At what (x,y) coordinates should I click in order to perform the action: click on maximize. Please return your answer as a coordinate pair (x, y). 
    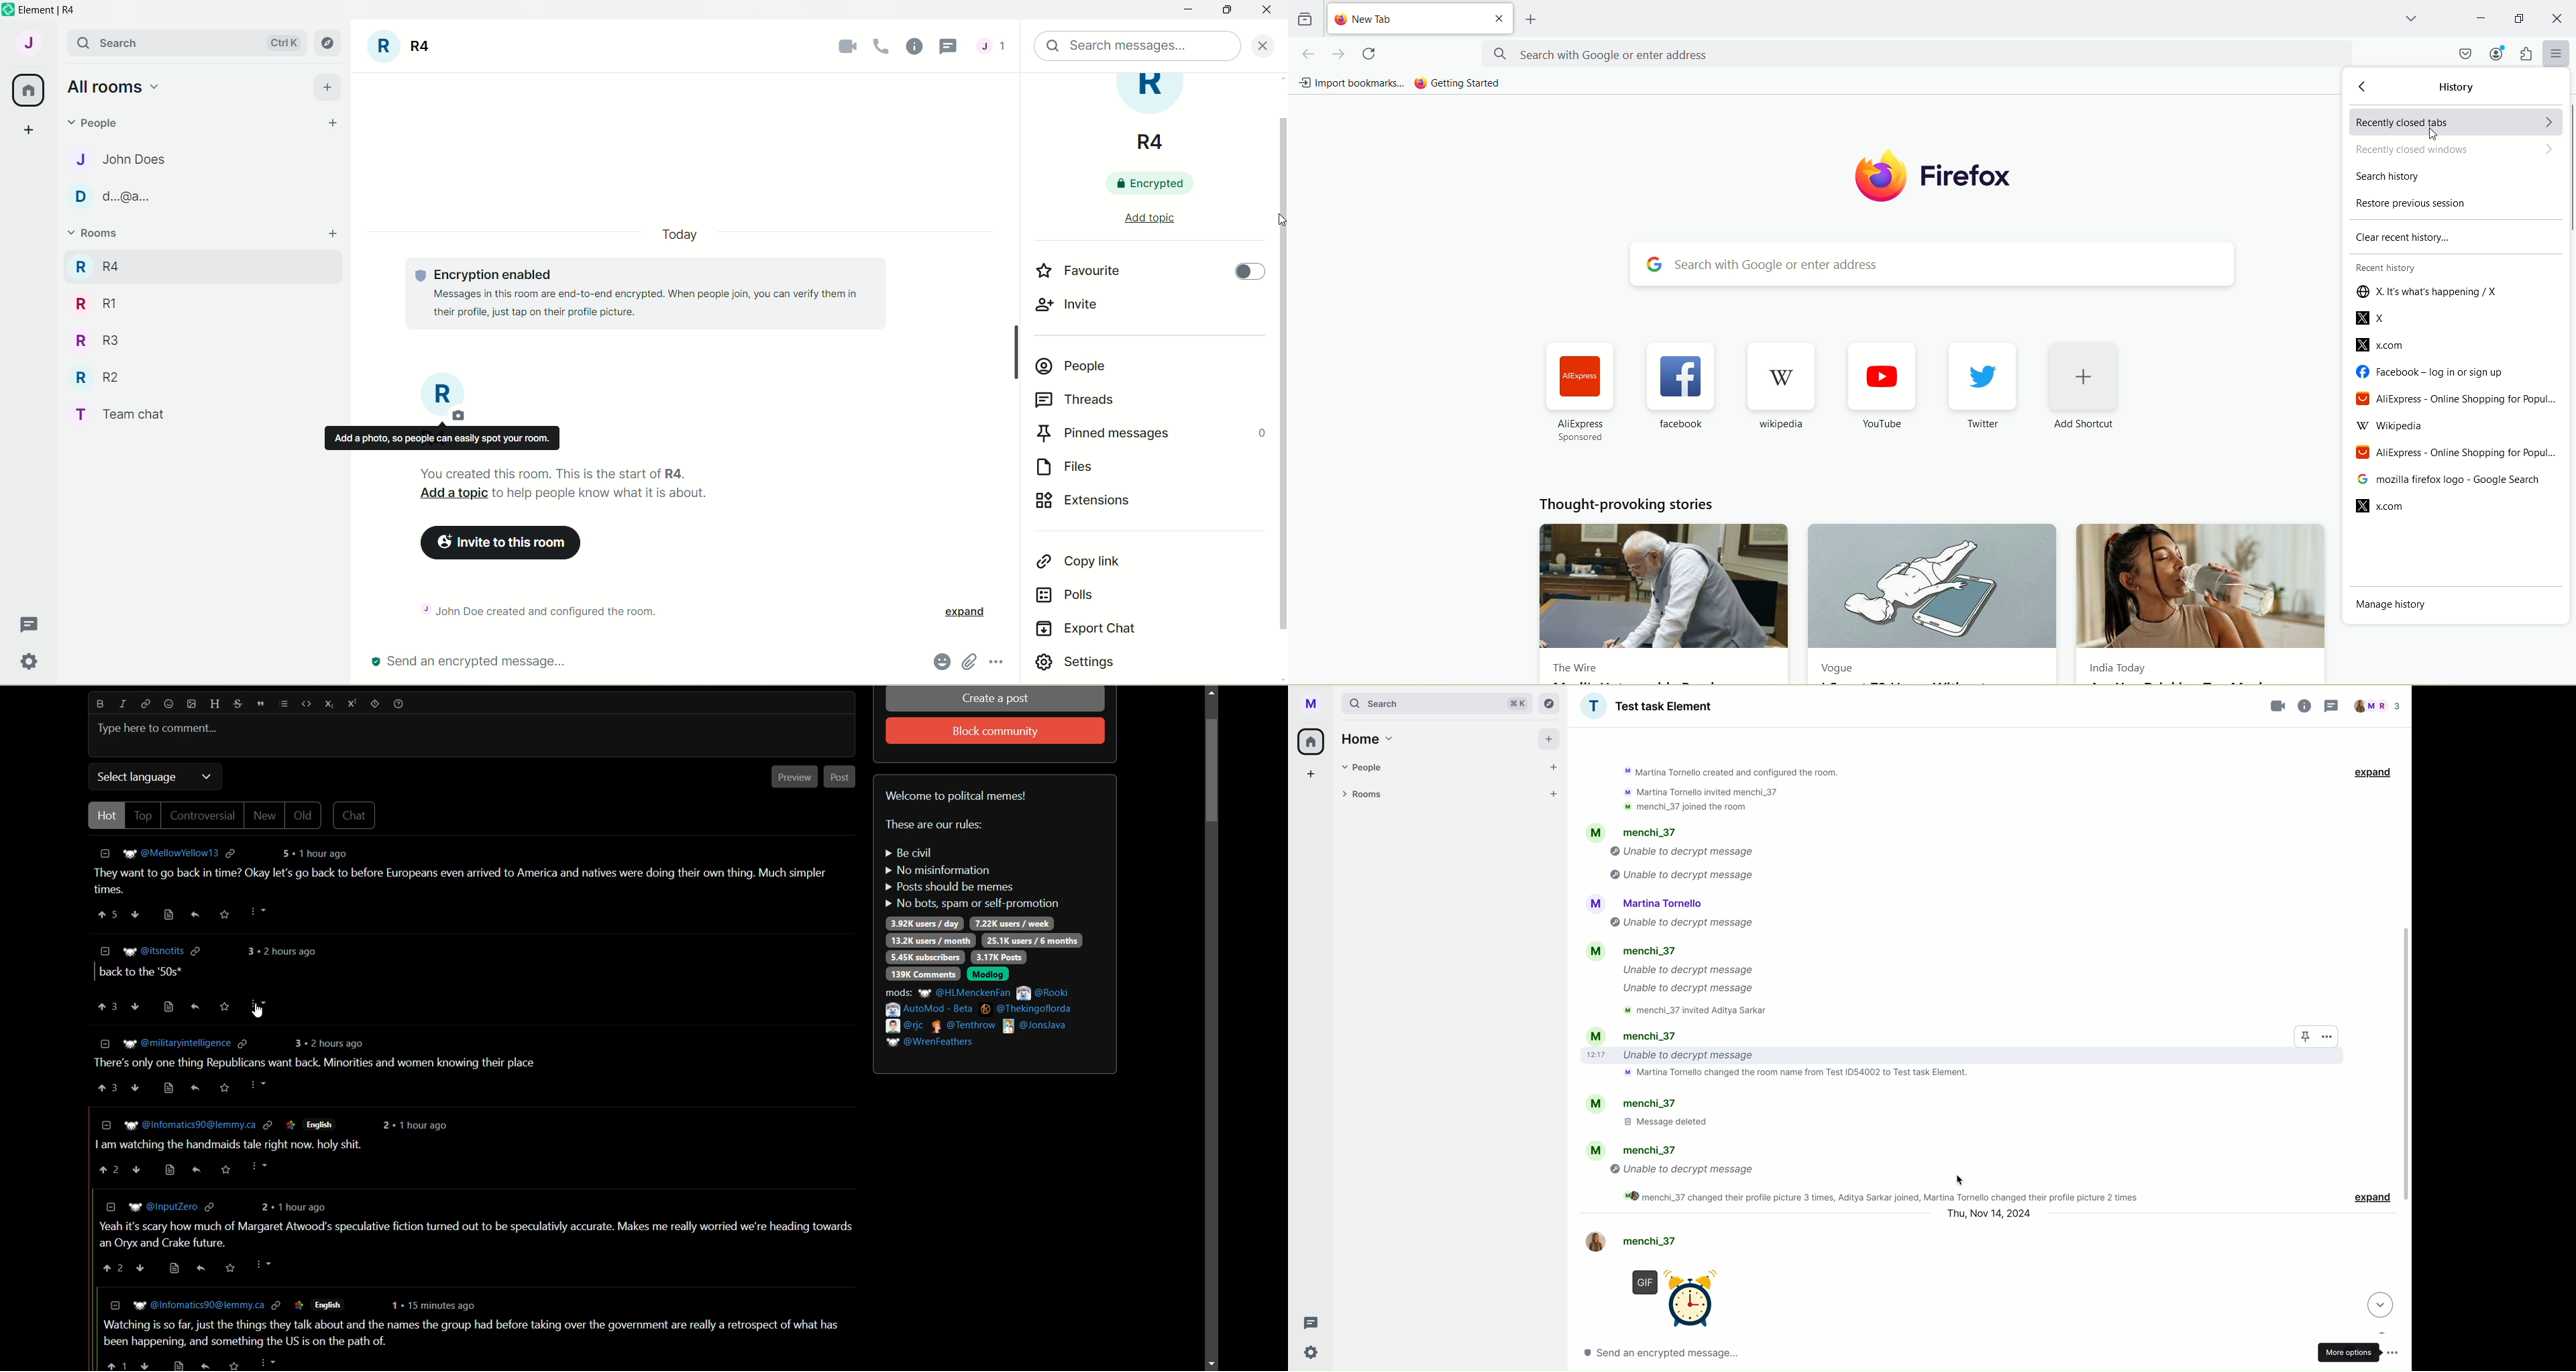
    Looking at the image, I should click on (2520, 16).